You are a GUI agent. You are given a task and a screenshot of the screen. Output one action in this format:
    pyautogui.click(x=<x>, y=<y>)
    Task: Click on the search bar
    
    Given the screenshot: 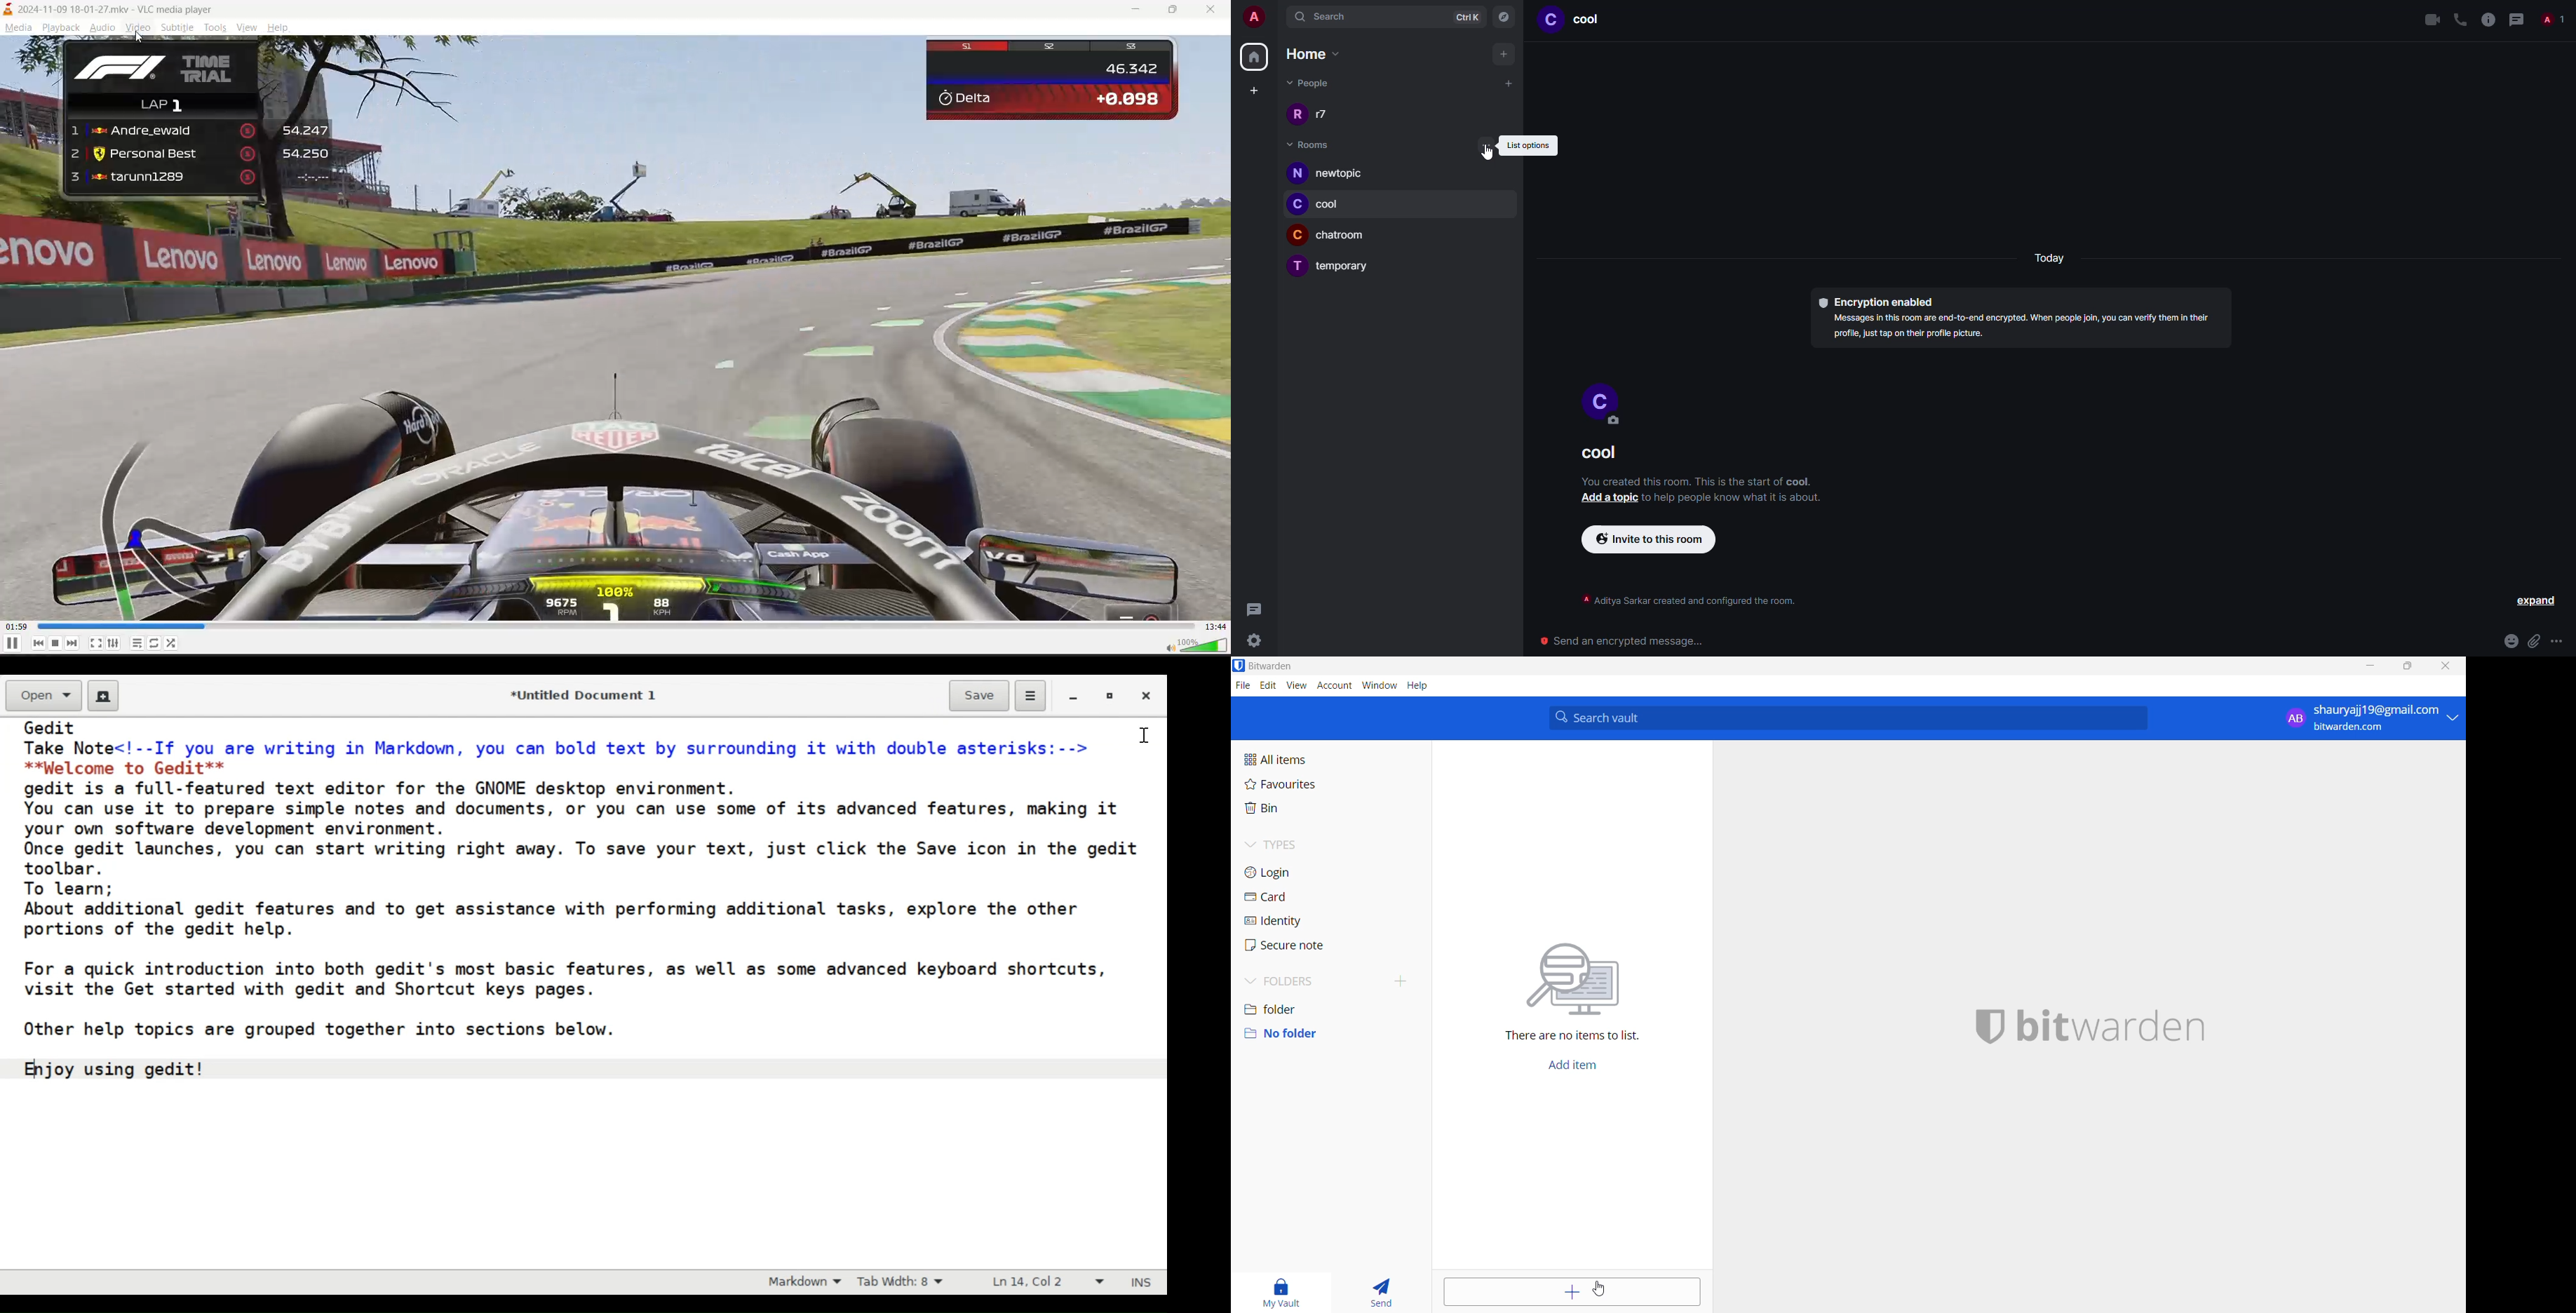 What is the action you would take?
    pyautogui.click(x=1848, y=717)
    